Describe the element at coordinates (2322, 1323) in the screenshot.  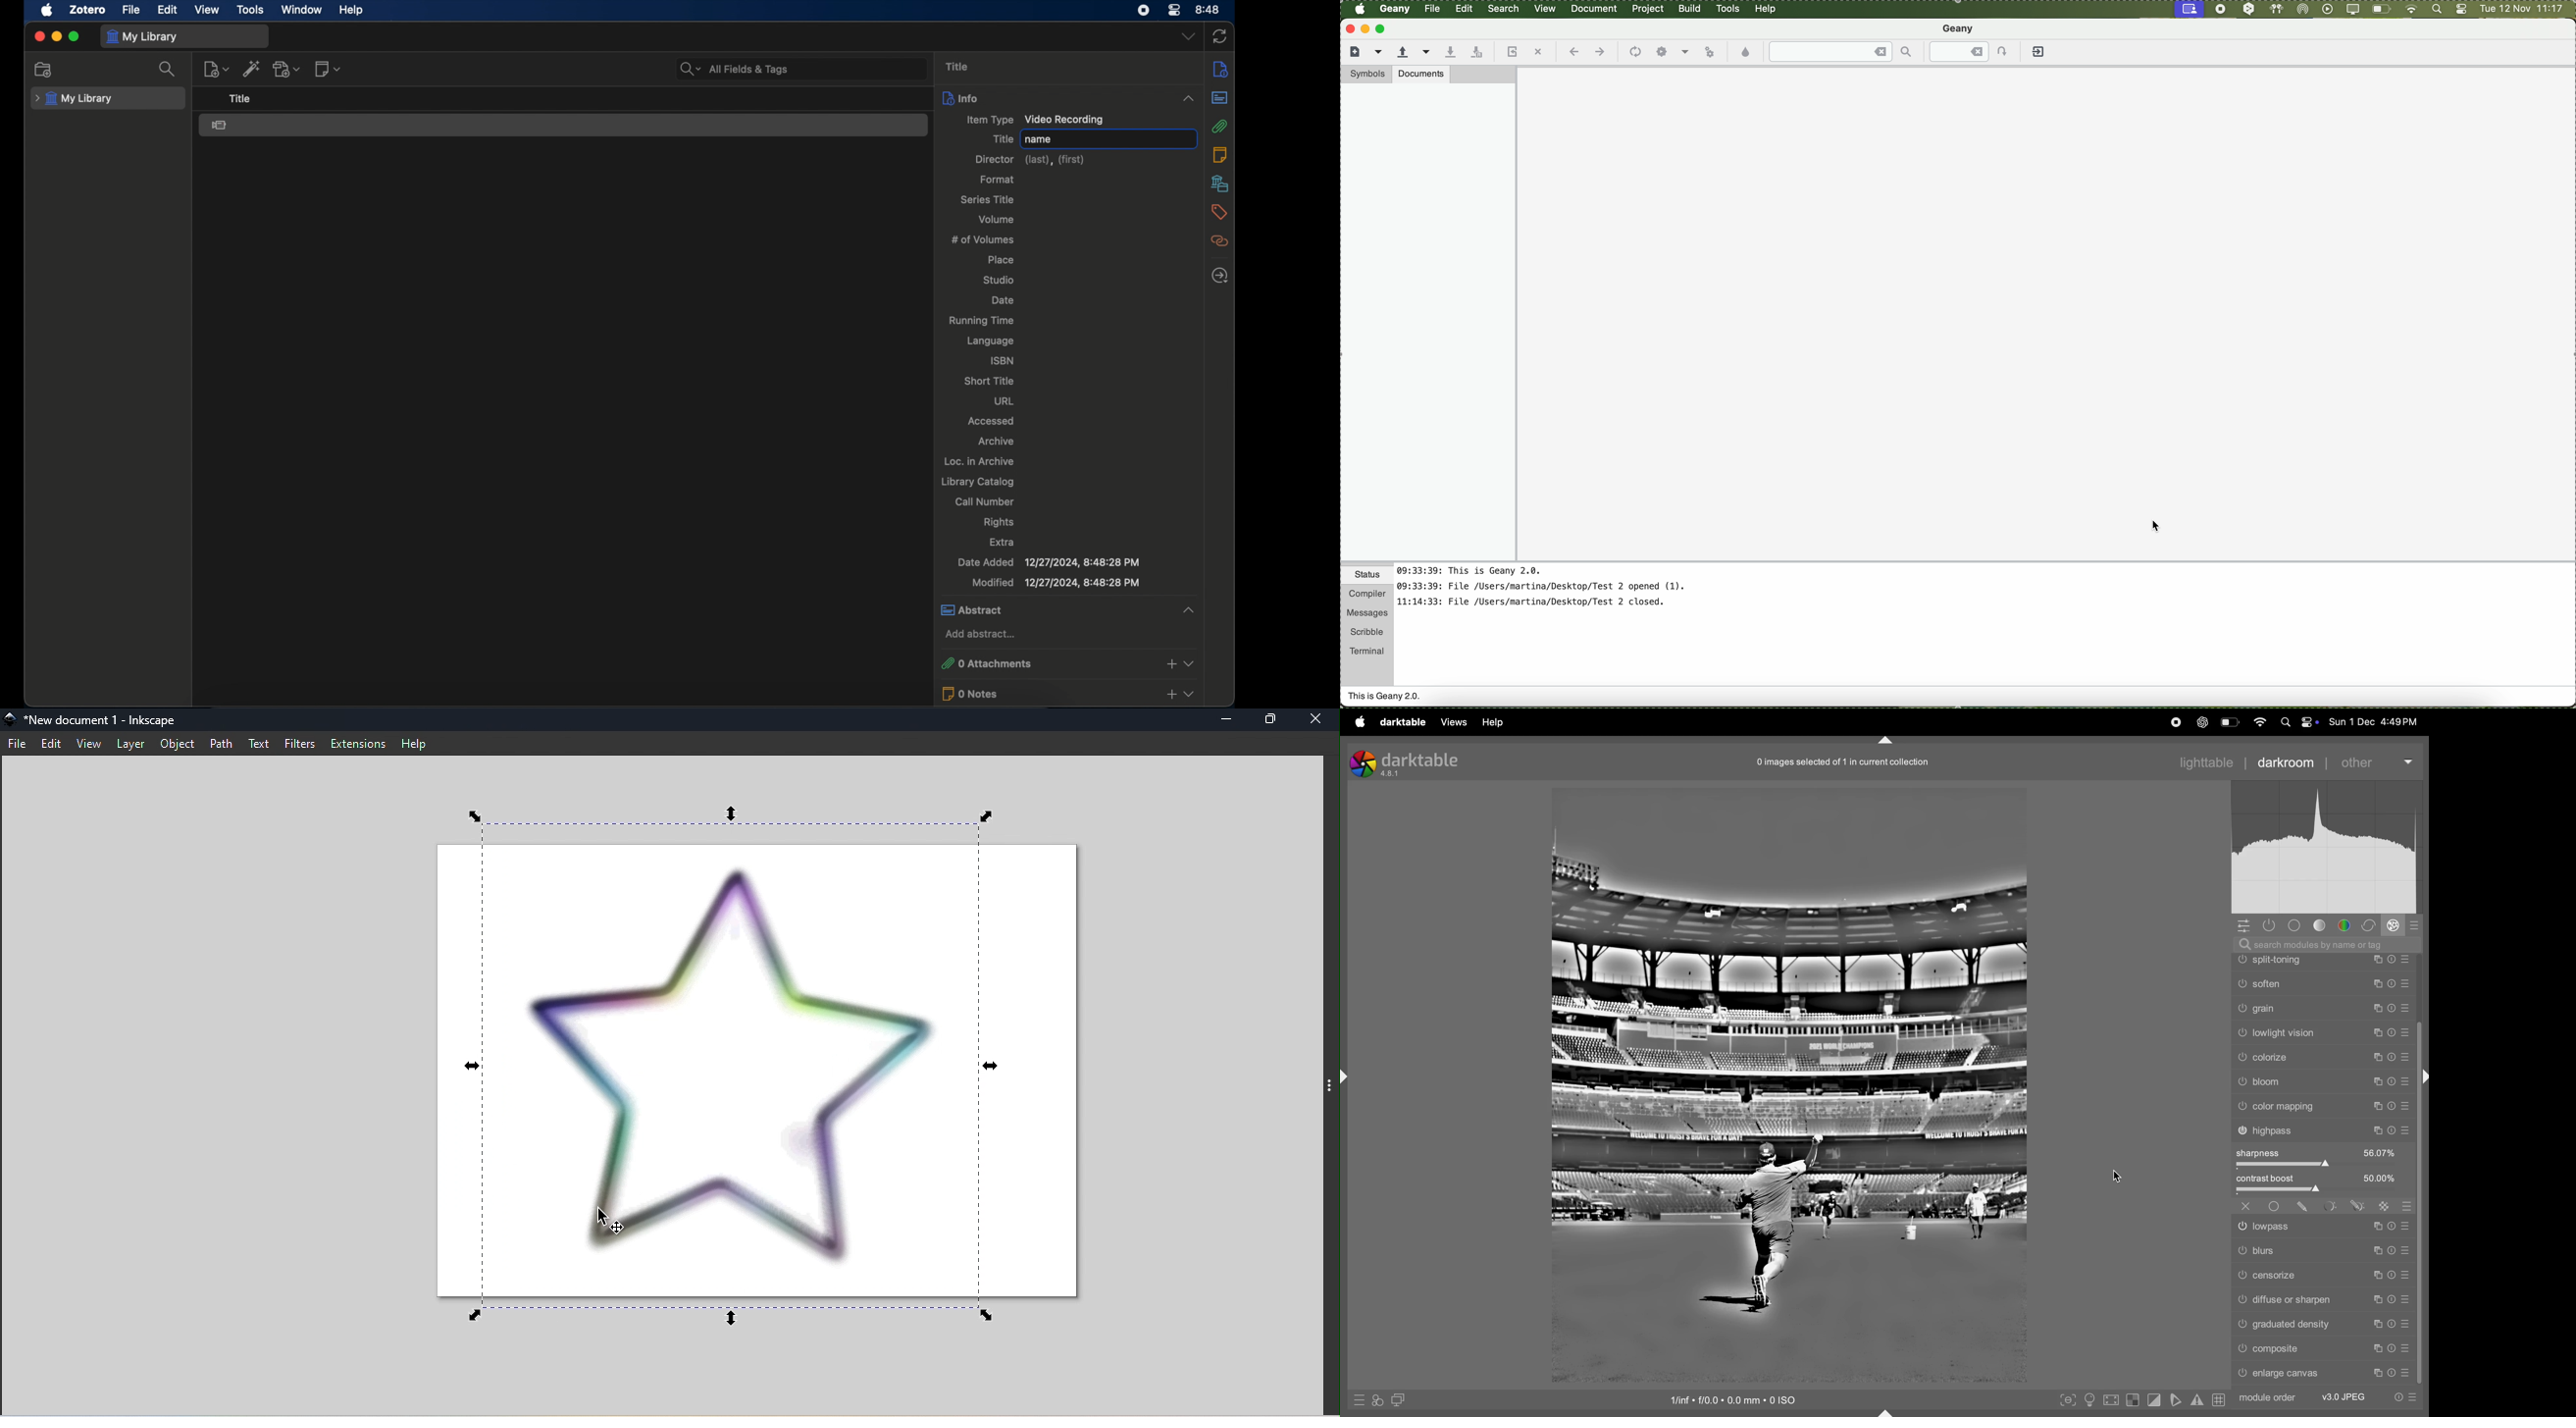
I see `gratitude density` at that location.